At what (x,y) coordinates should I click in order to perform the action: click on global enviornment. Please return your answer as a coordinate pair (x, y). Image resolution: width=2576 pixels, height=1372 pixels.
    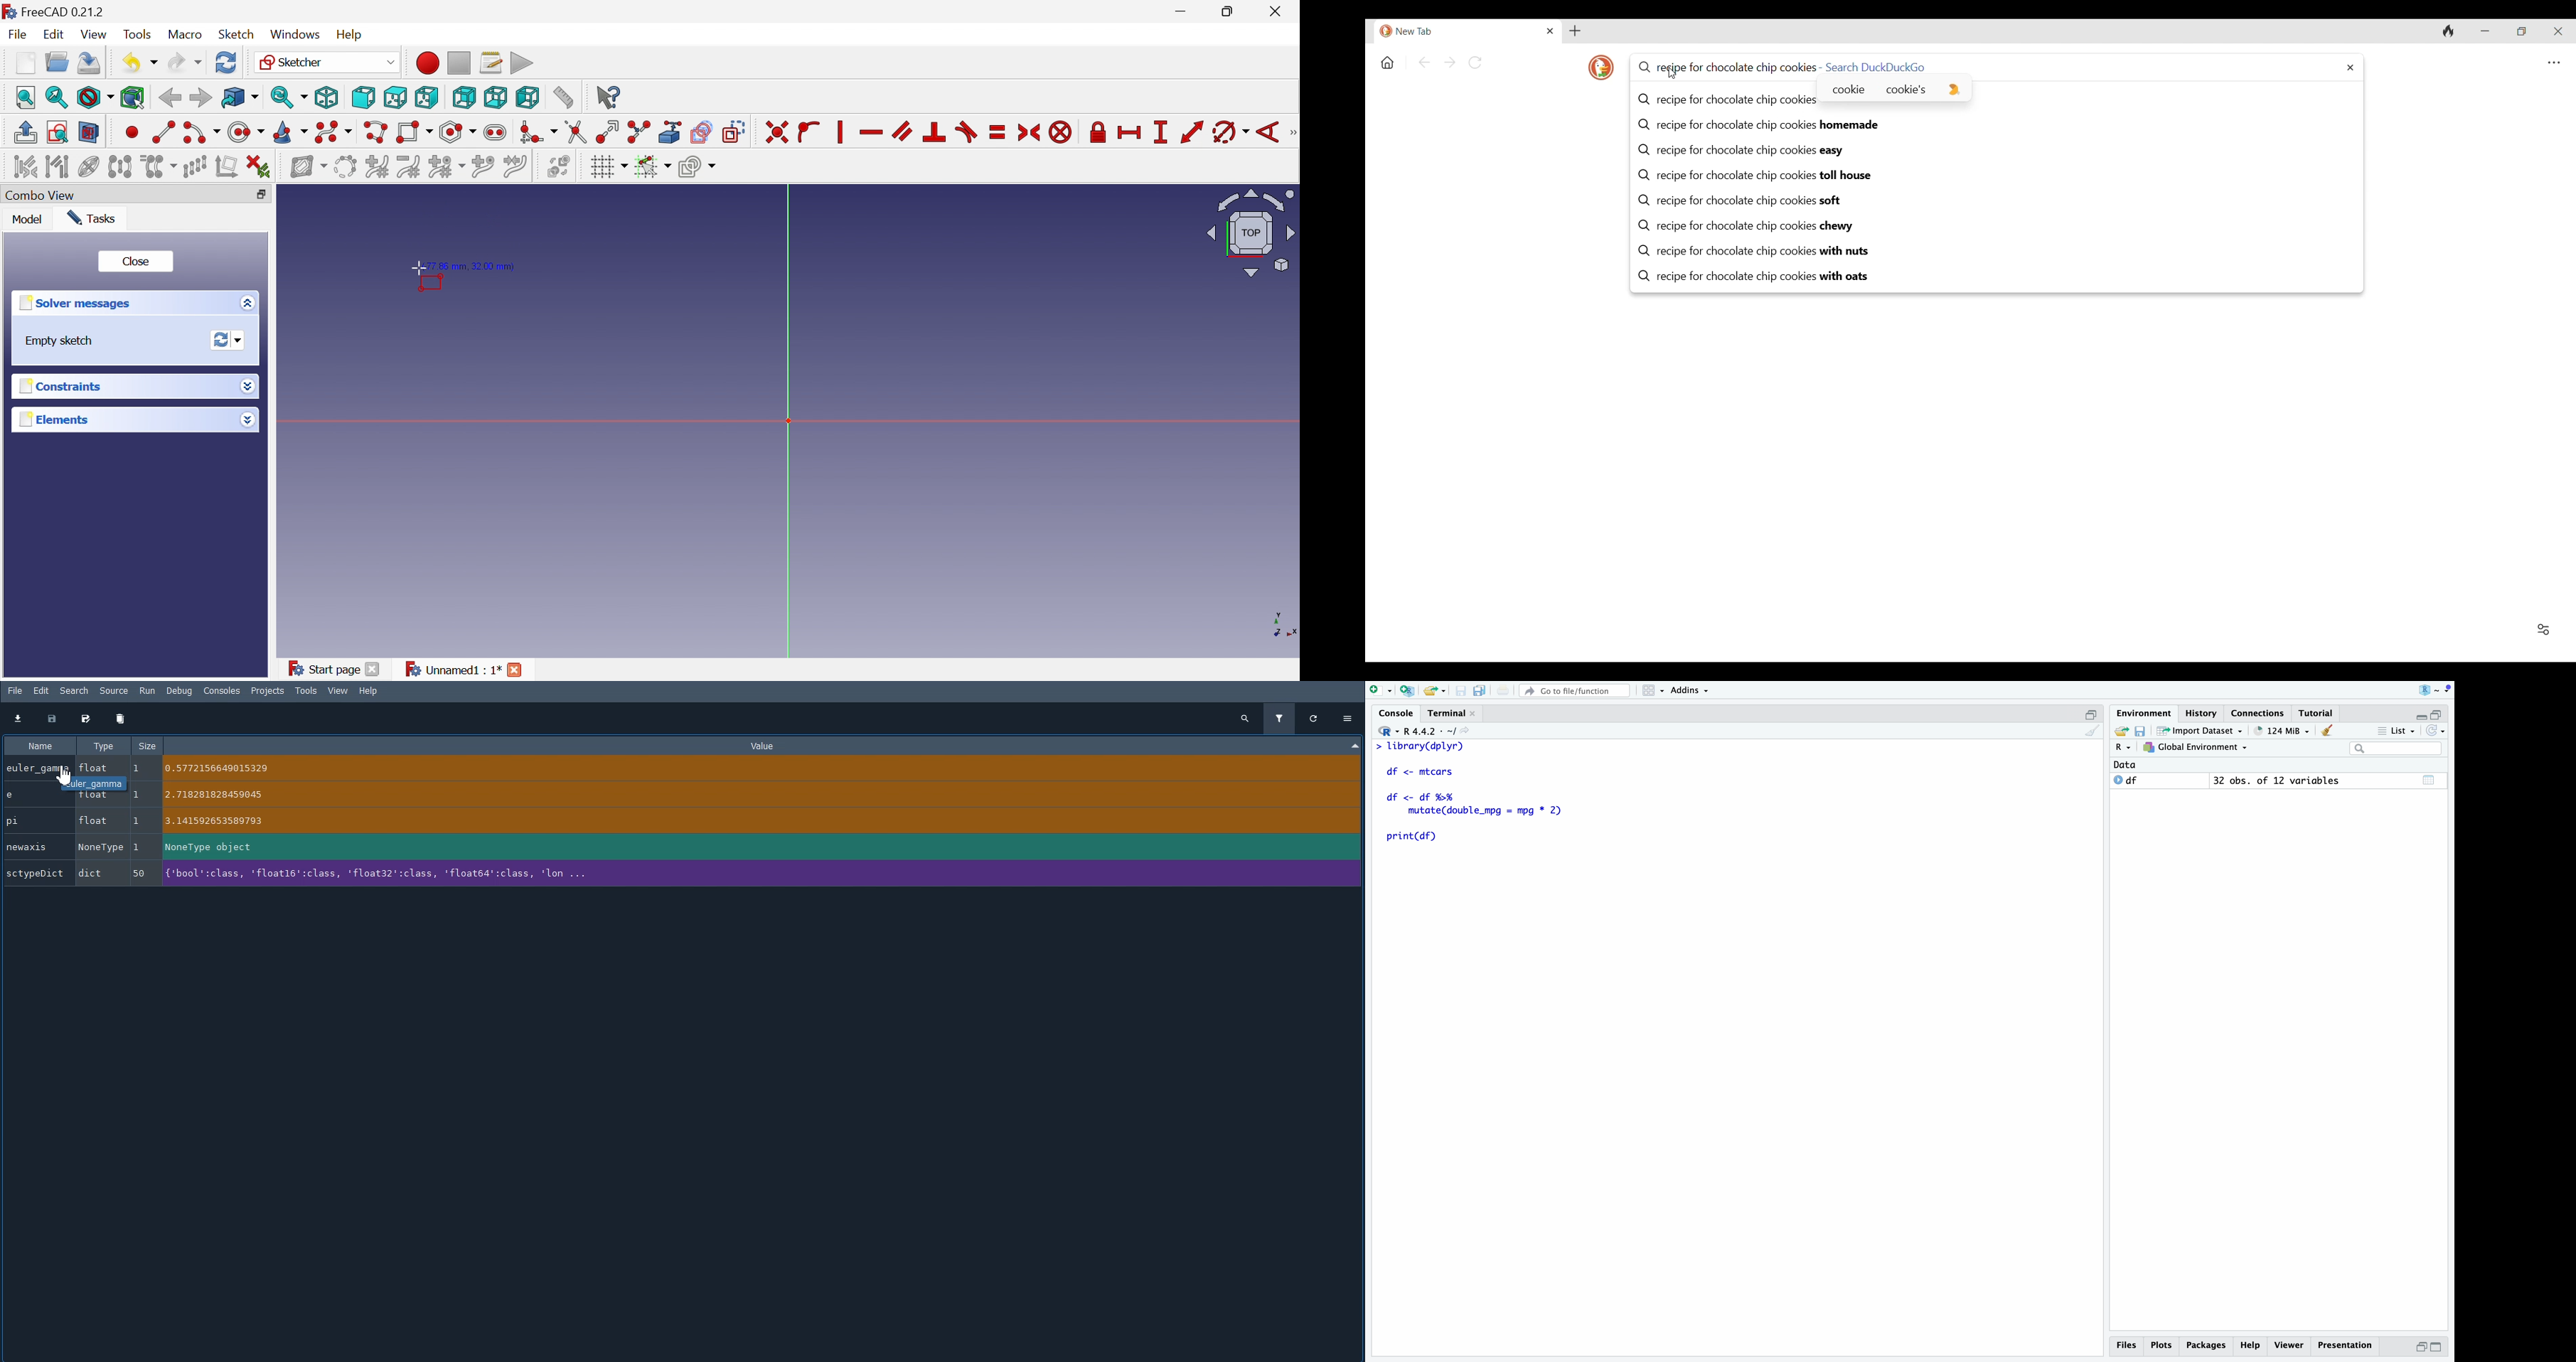
    Looking at the image, I should click on (2196, 747).